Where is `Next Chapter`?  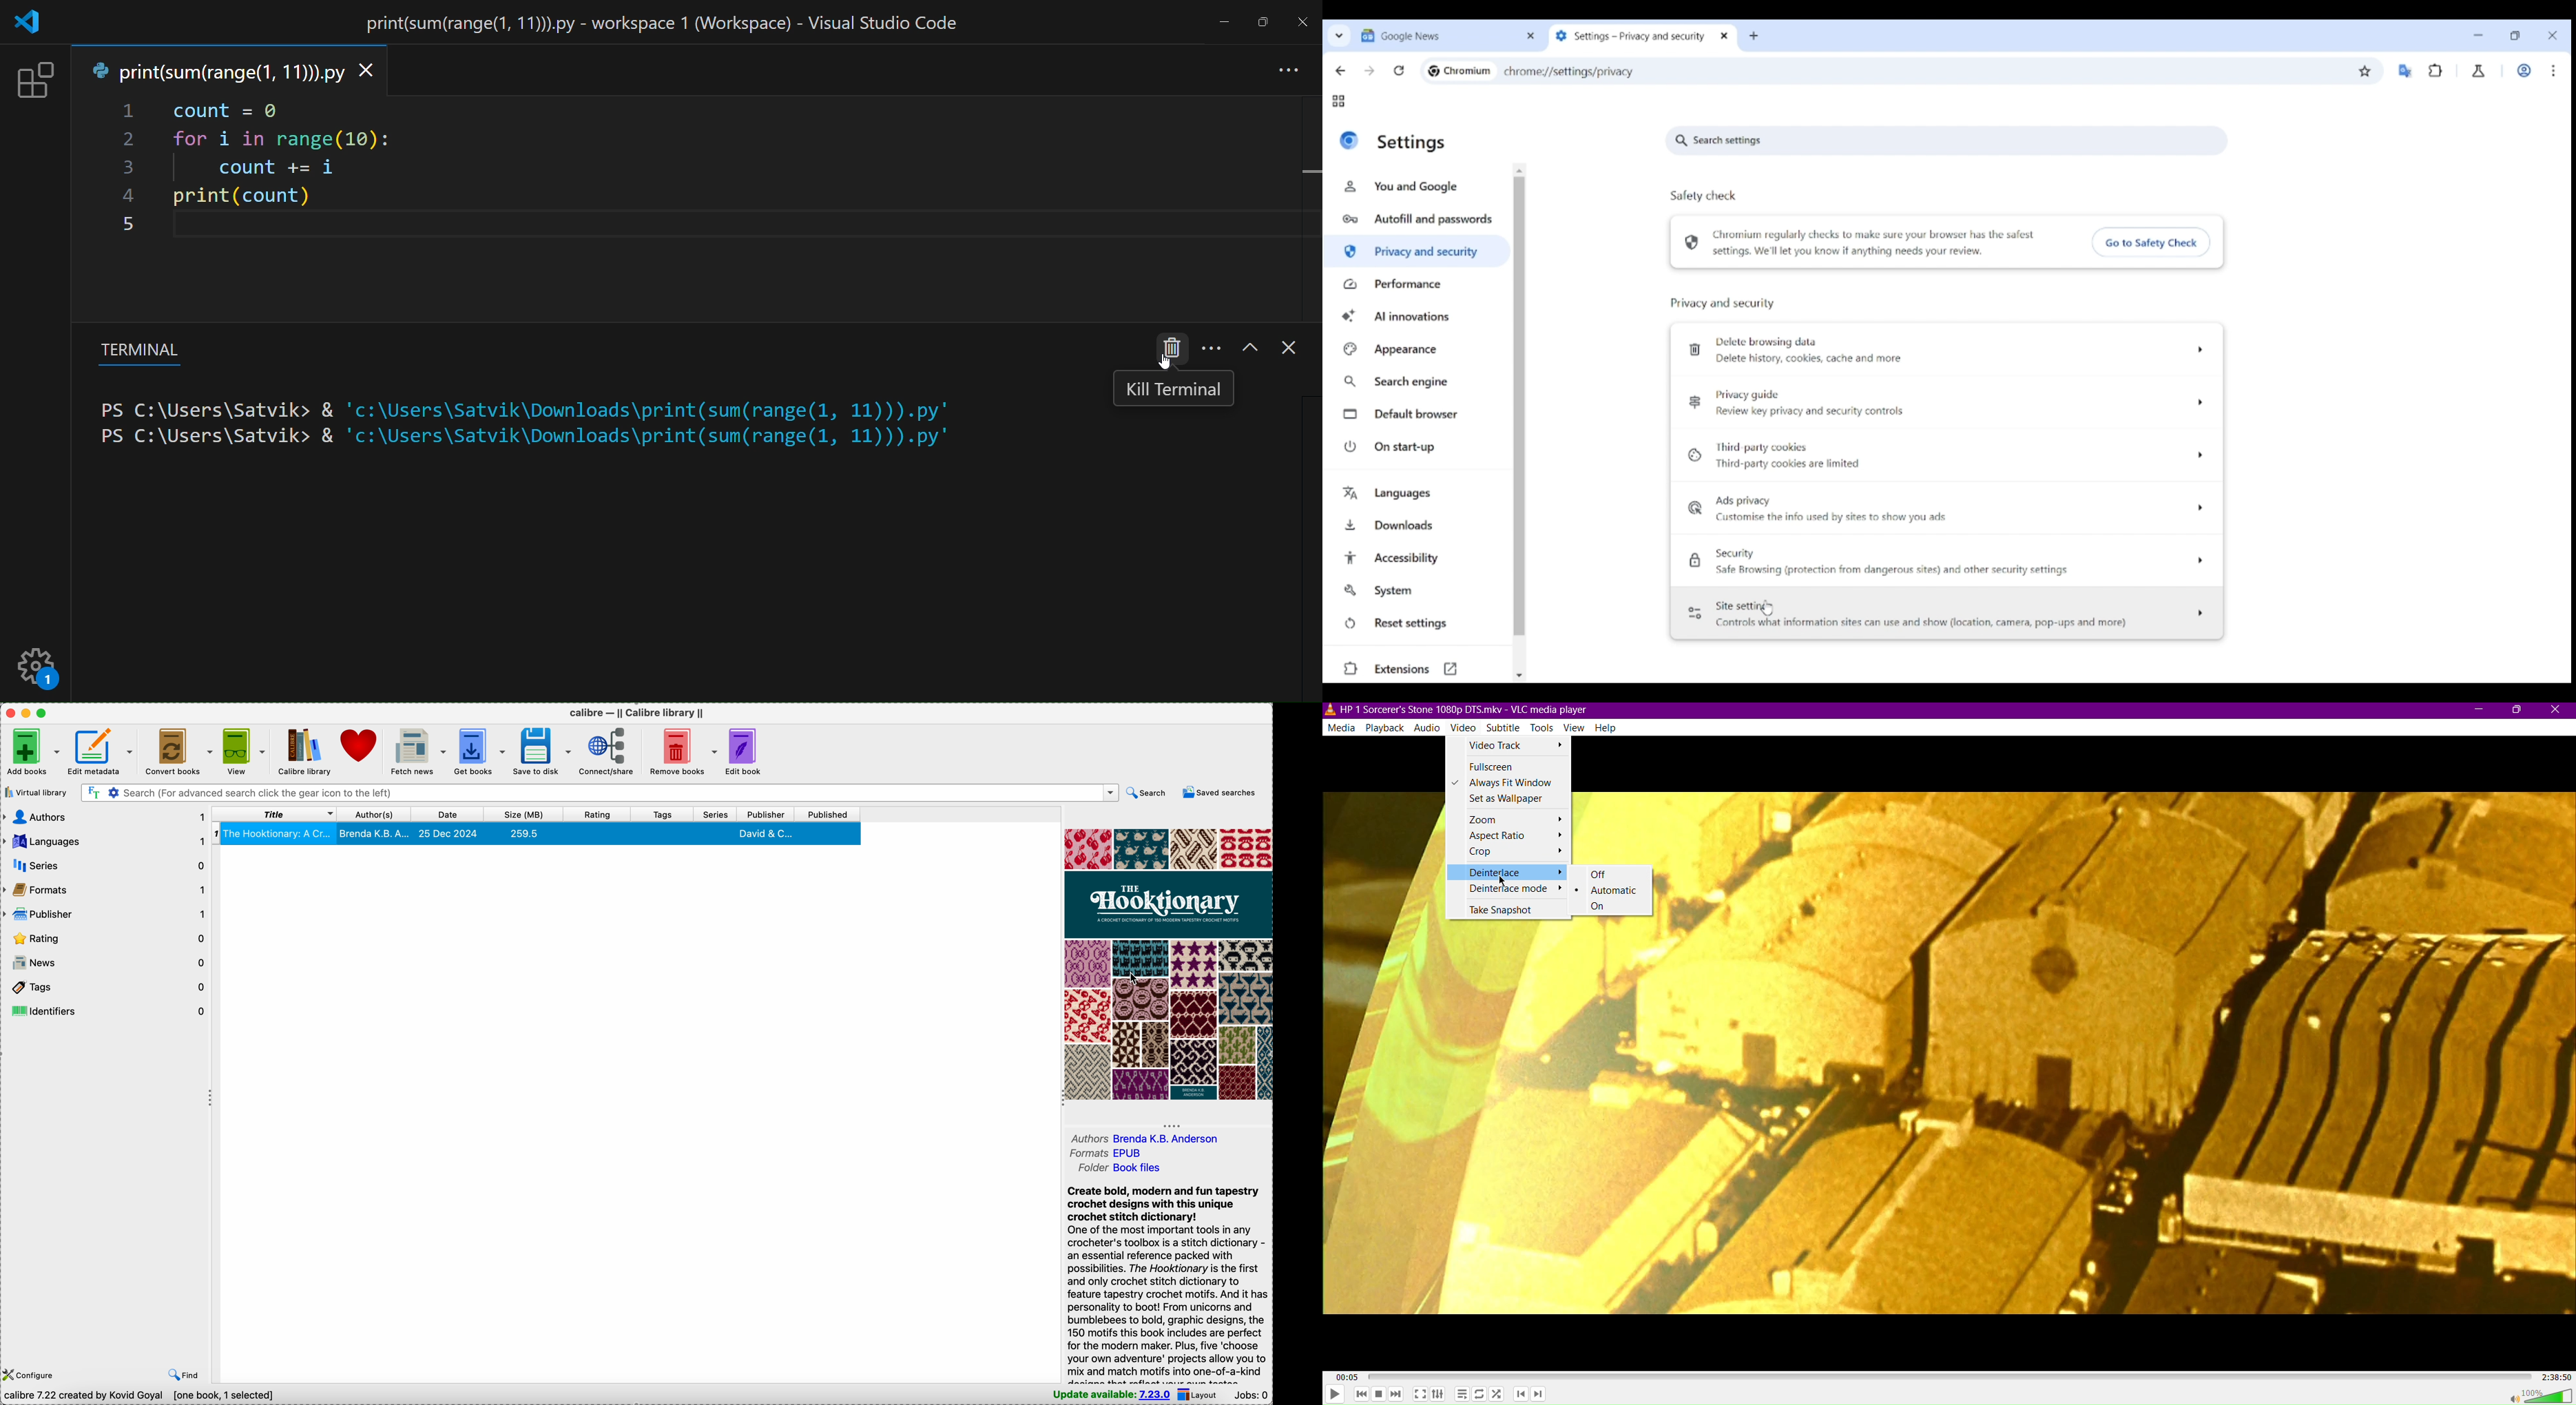 Next Chapter is located at coordinates (1539, 1395).